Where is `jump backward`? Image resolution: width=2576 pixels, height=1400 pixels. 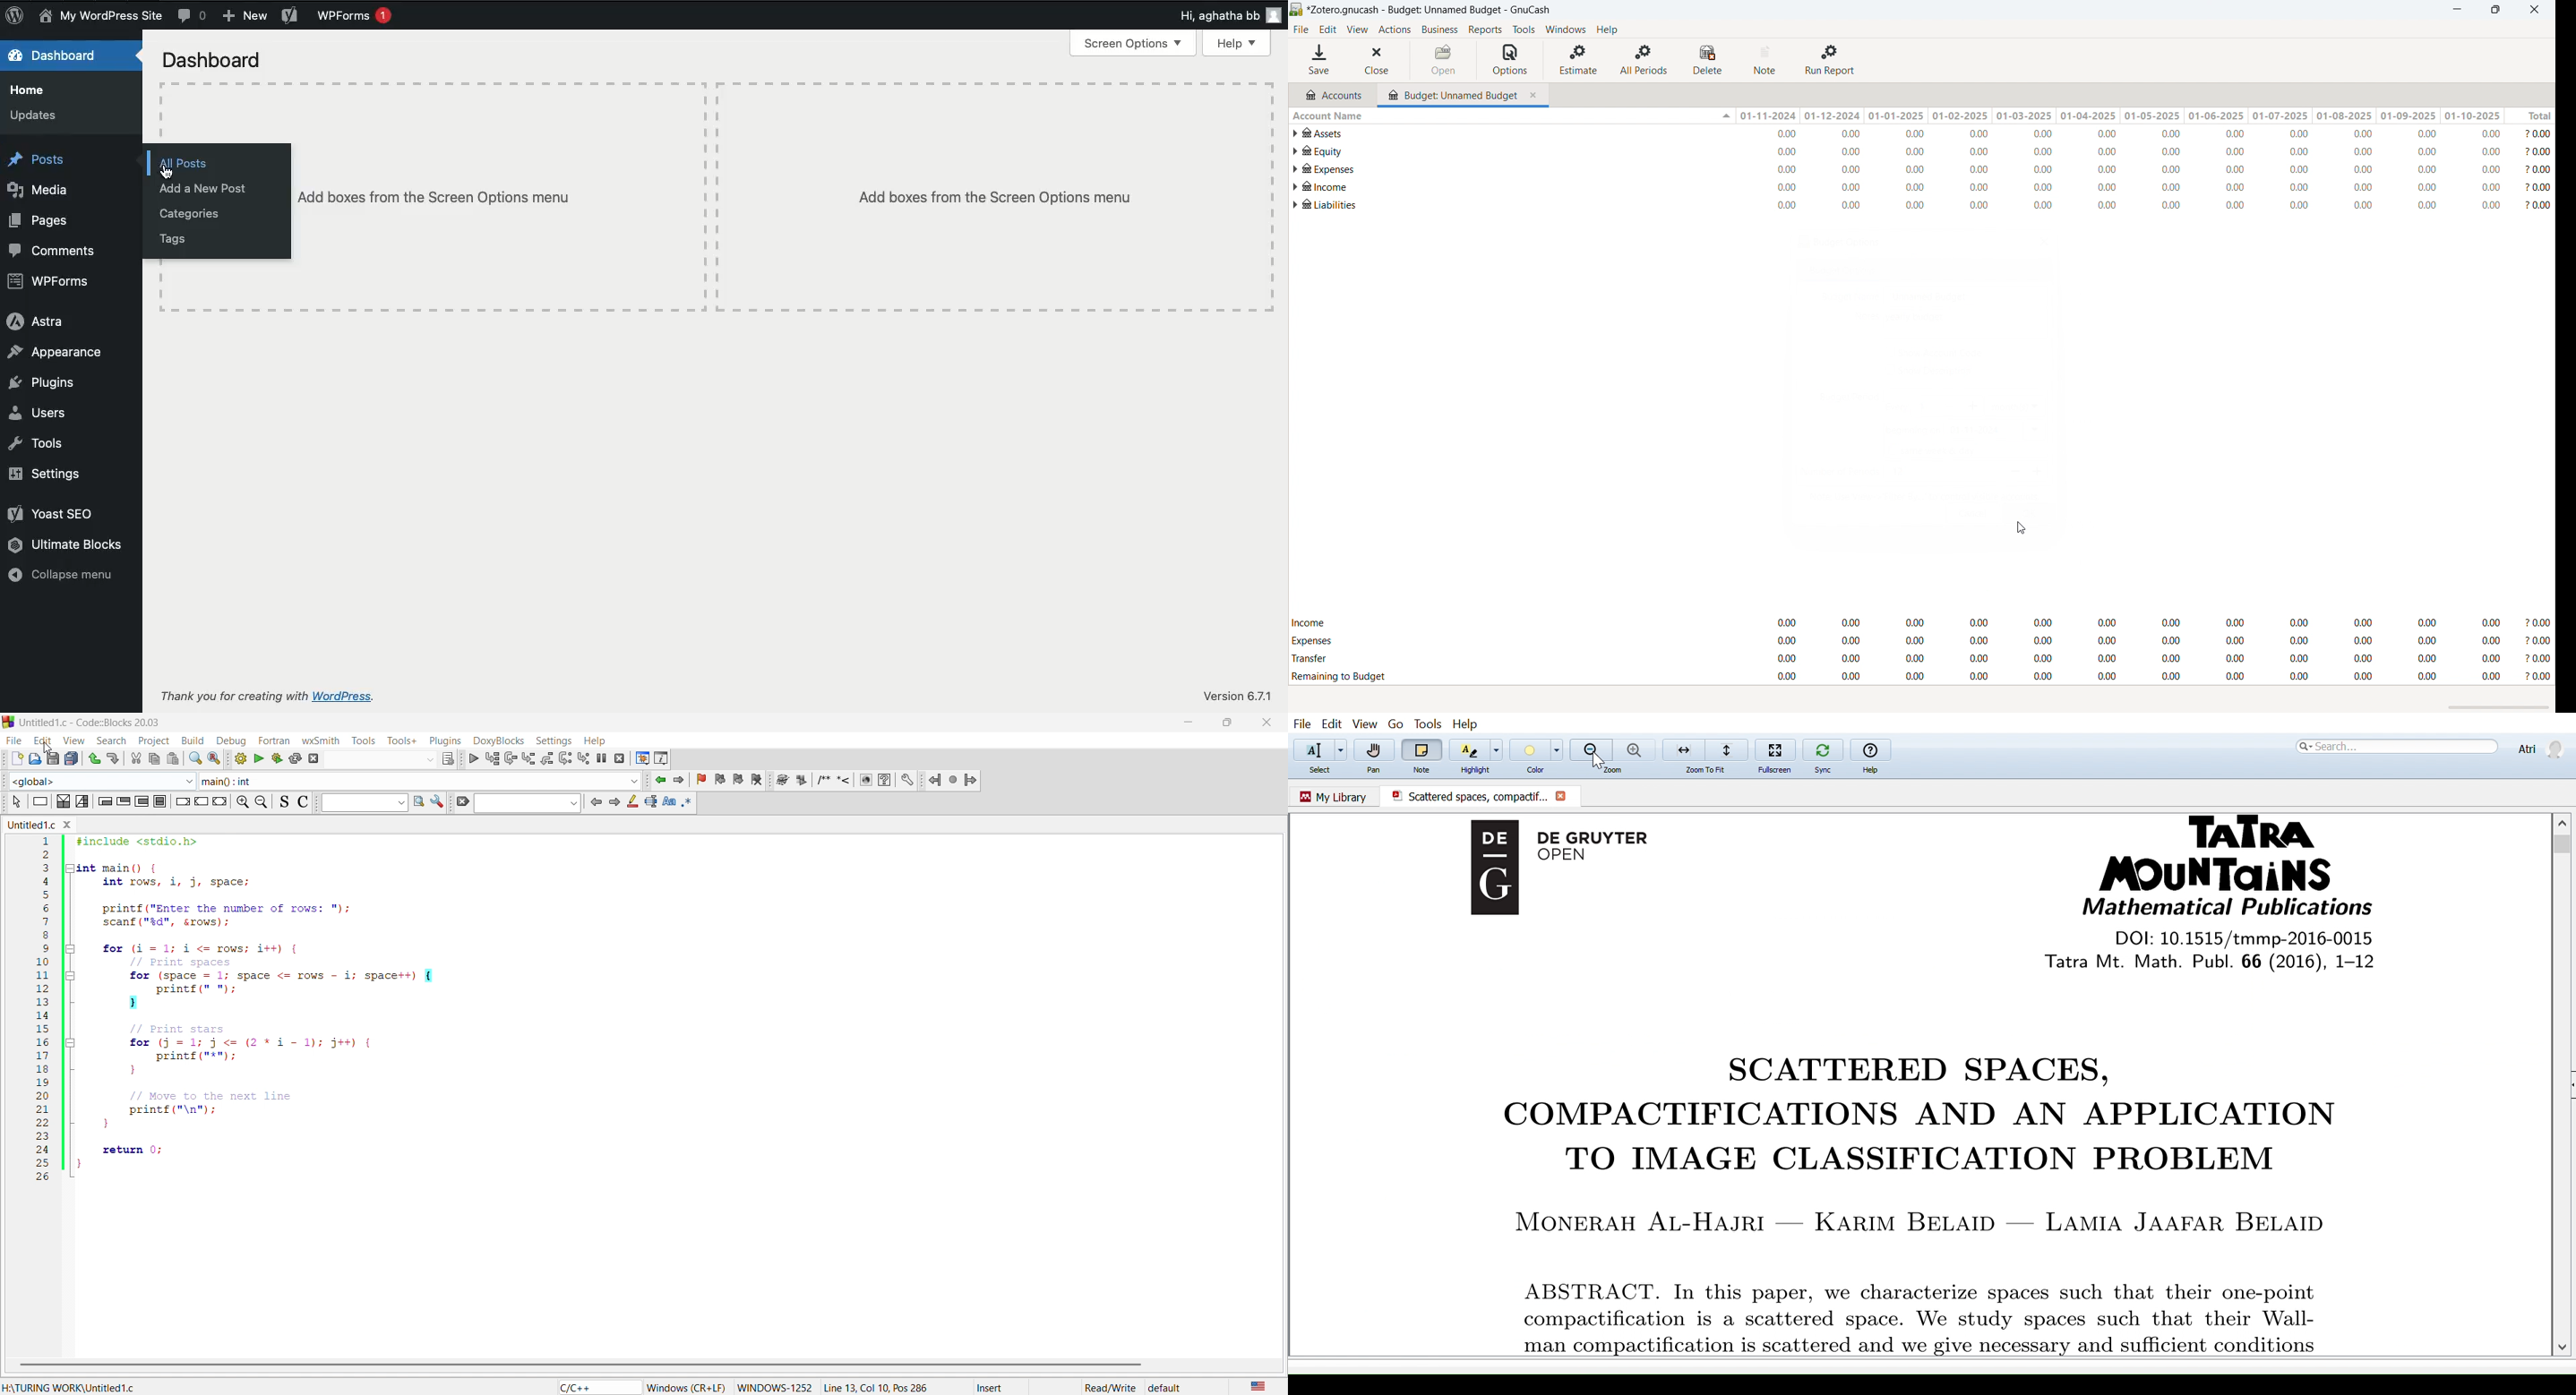
jump backward is located at coordinates (658, 780).